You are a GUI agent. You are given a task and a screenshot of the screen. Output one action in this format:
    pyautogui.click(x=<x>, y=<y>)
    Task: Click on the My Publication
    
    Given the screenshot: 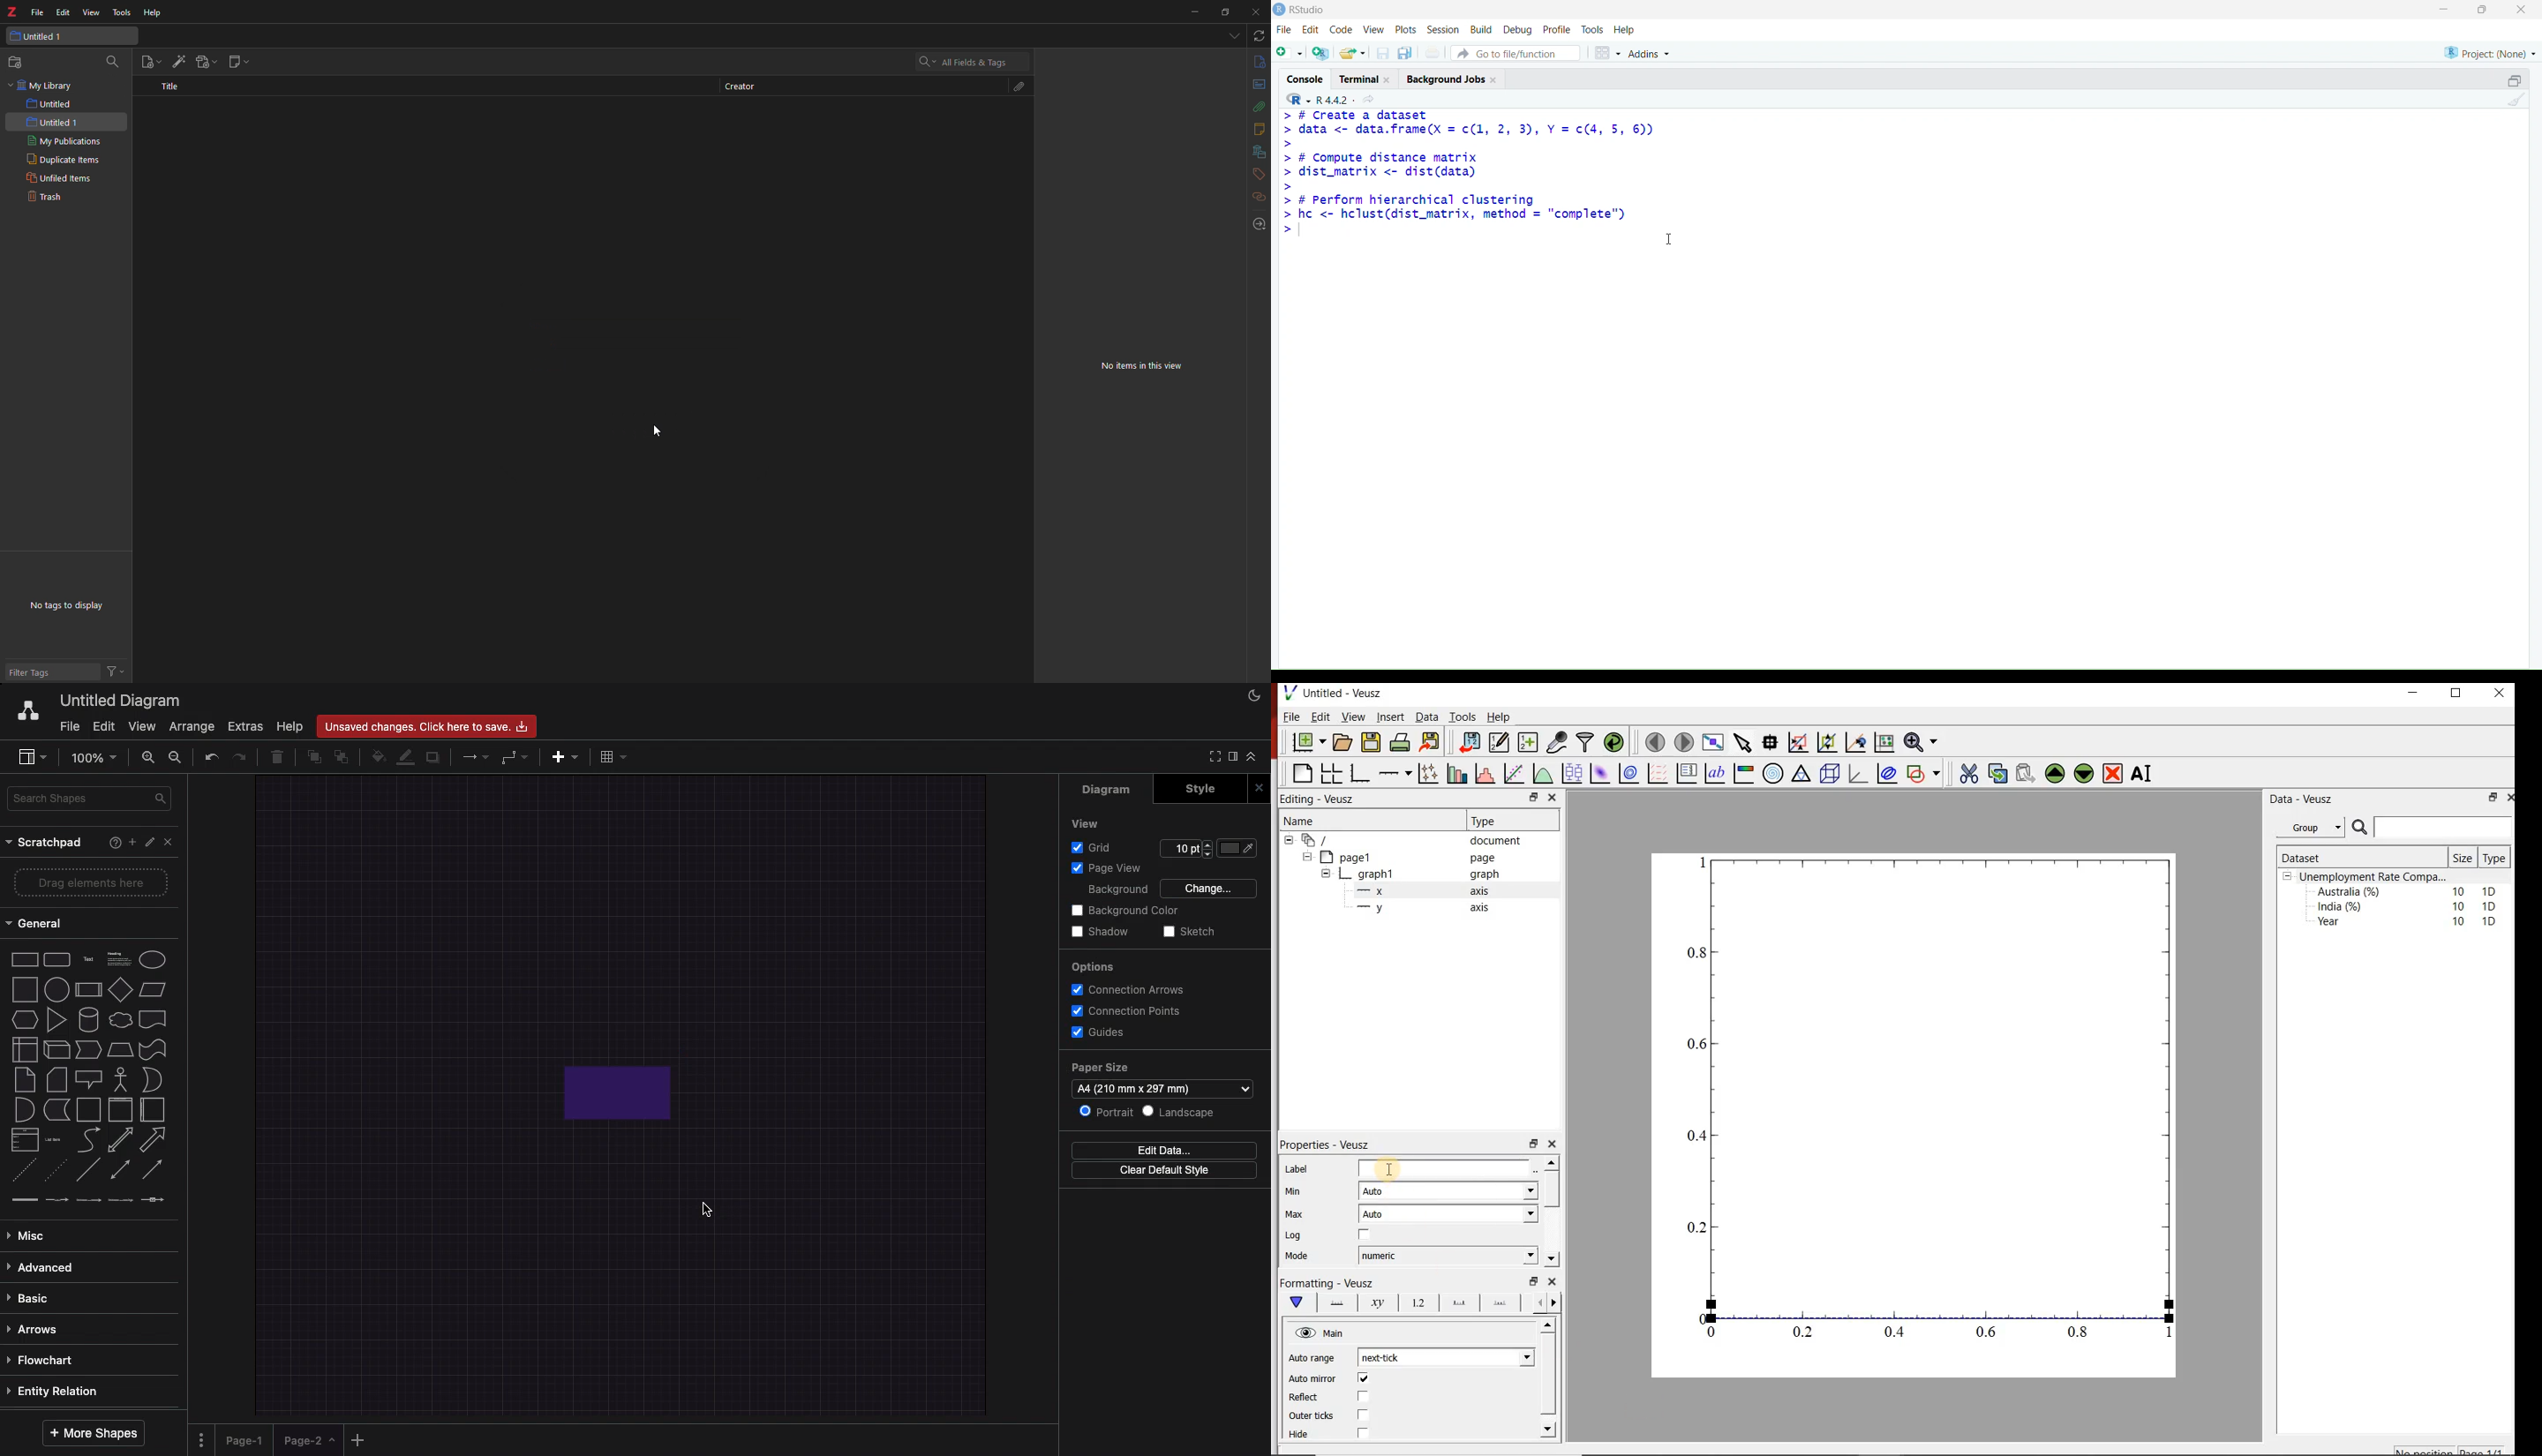 What is the action you would take?
    pyautogui.click(x=62, y=140)
    